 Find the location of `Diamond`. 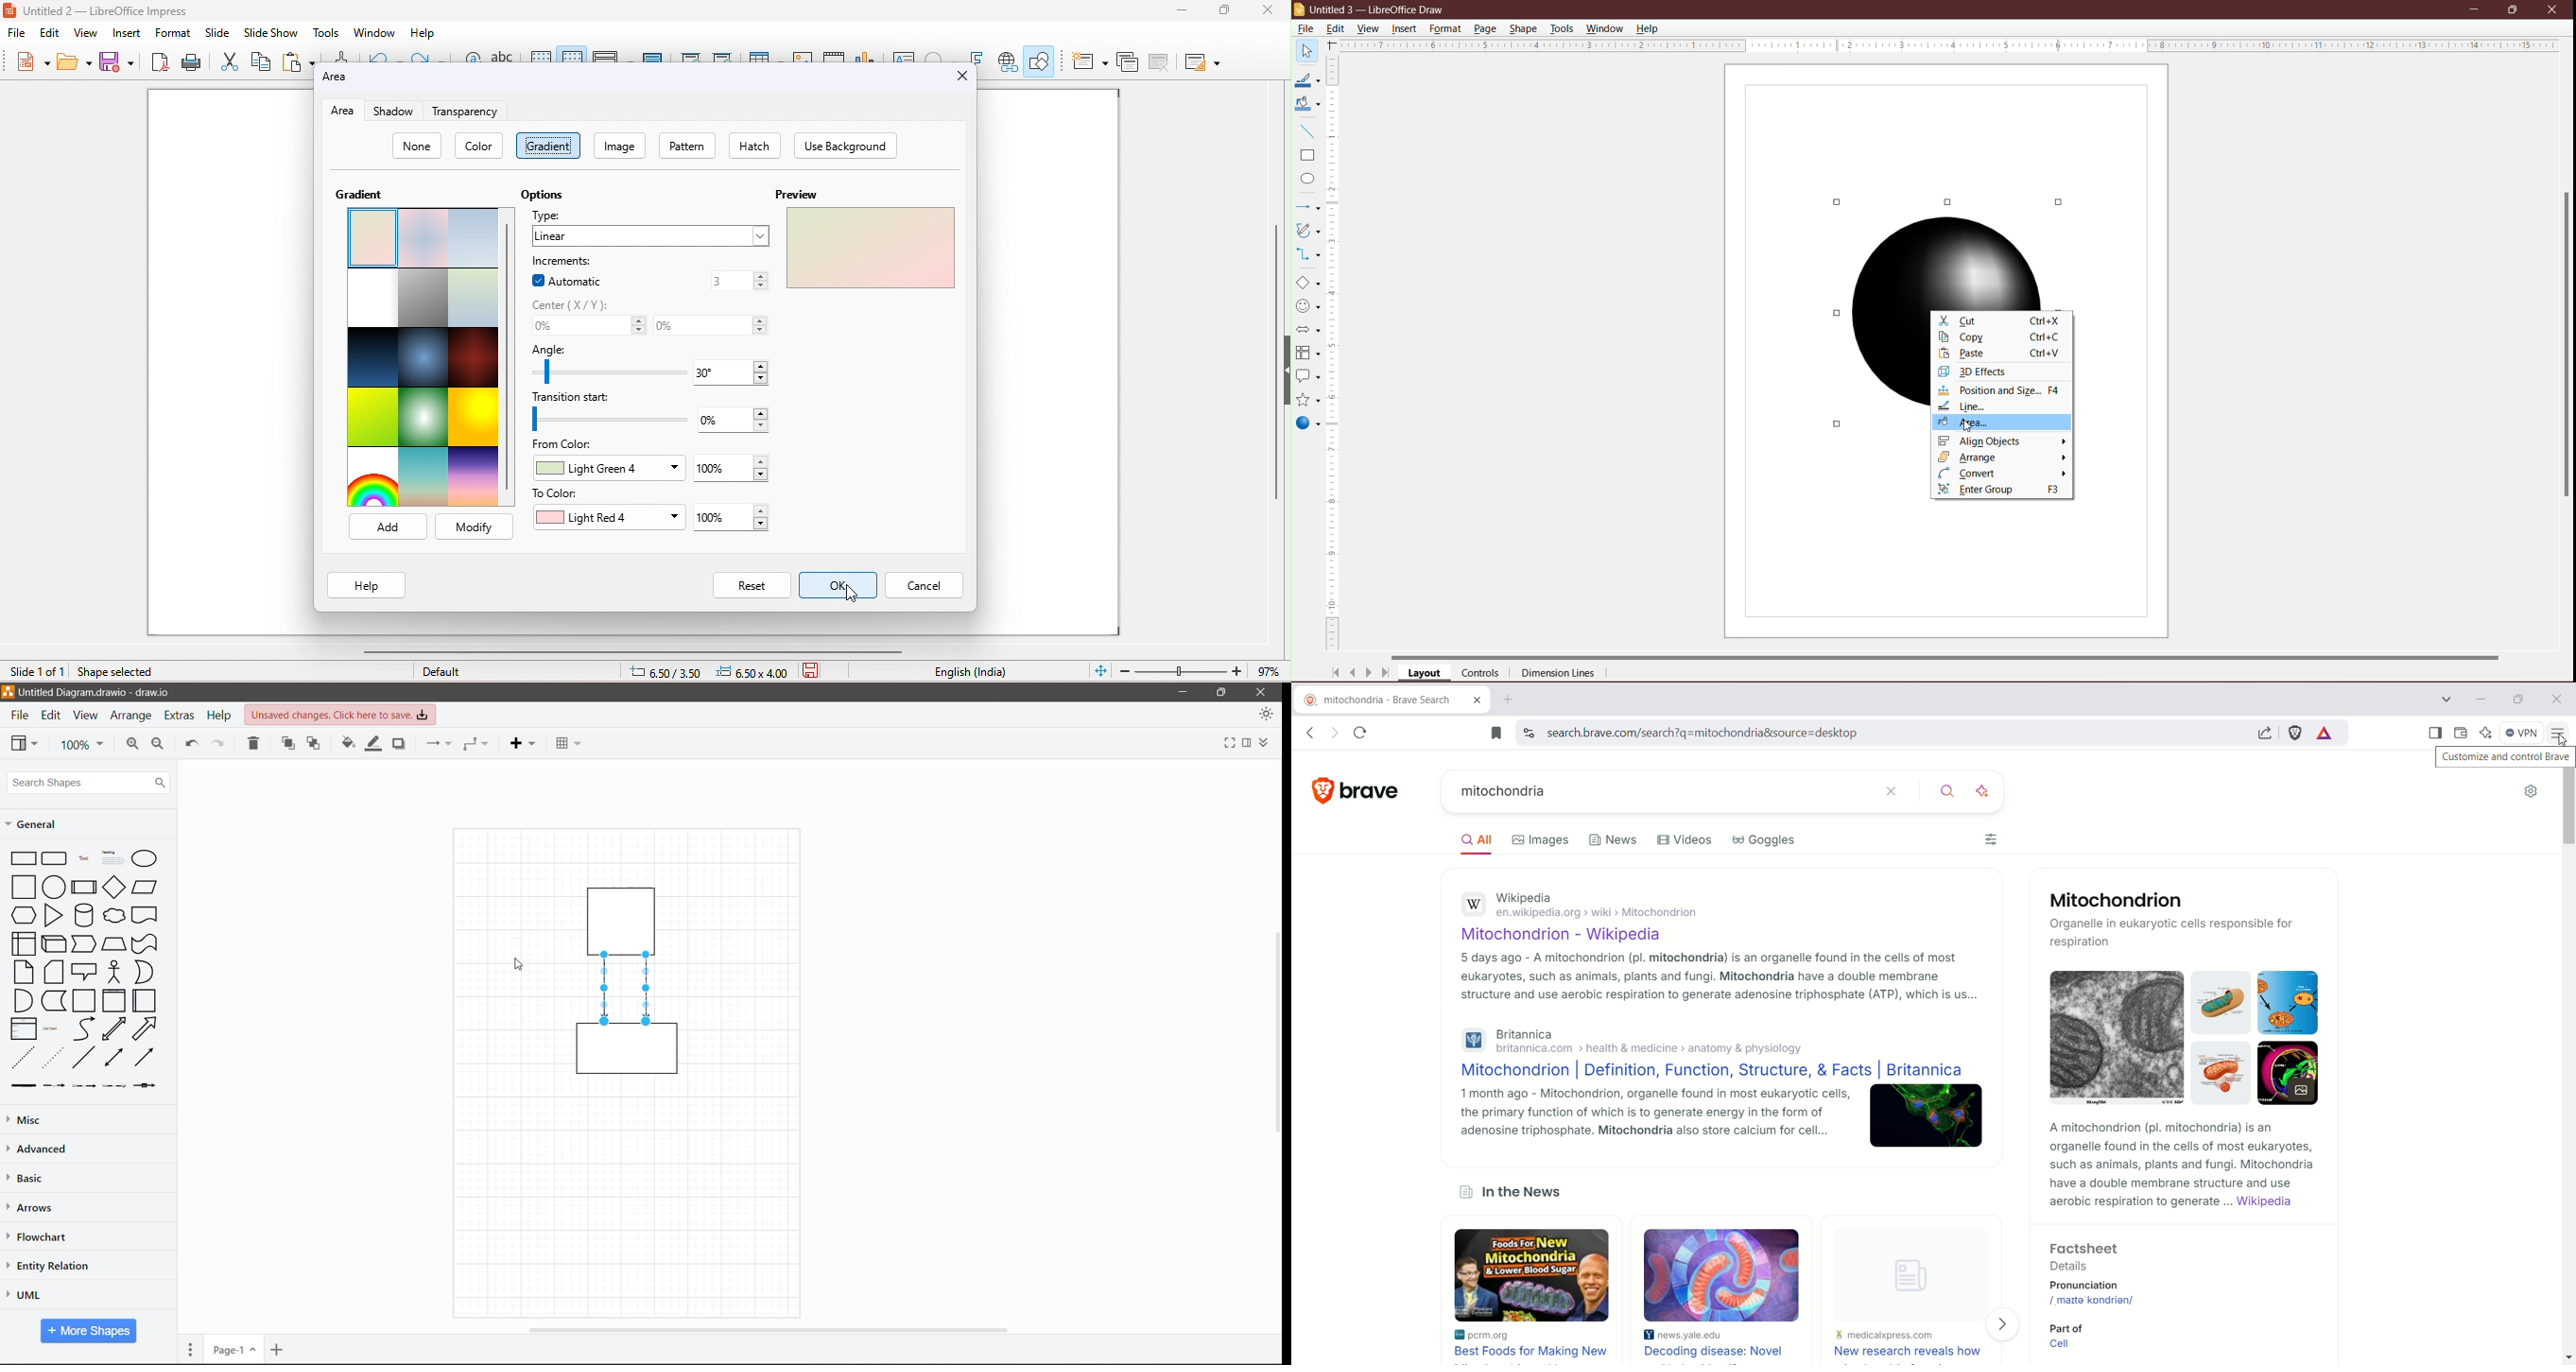

Diamond is located at coordinates (114, 887).